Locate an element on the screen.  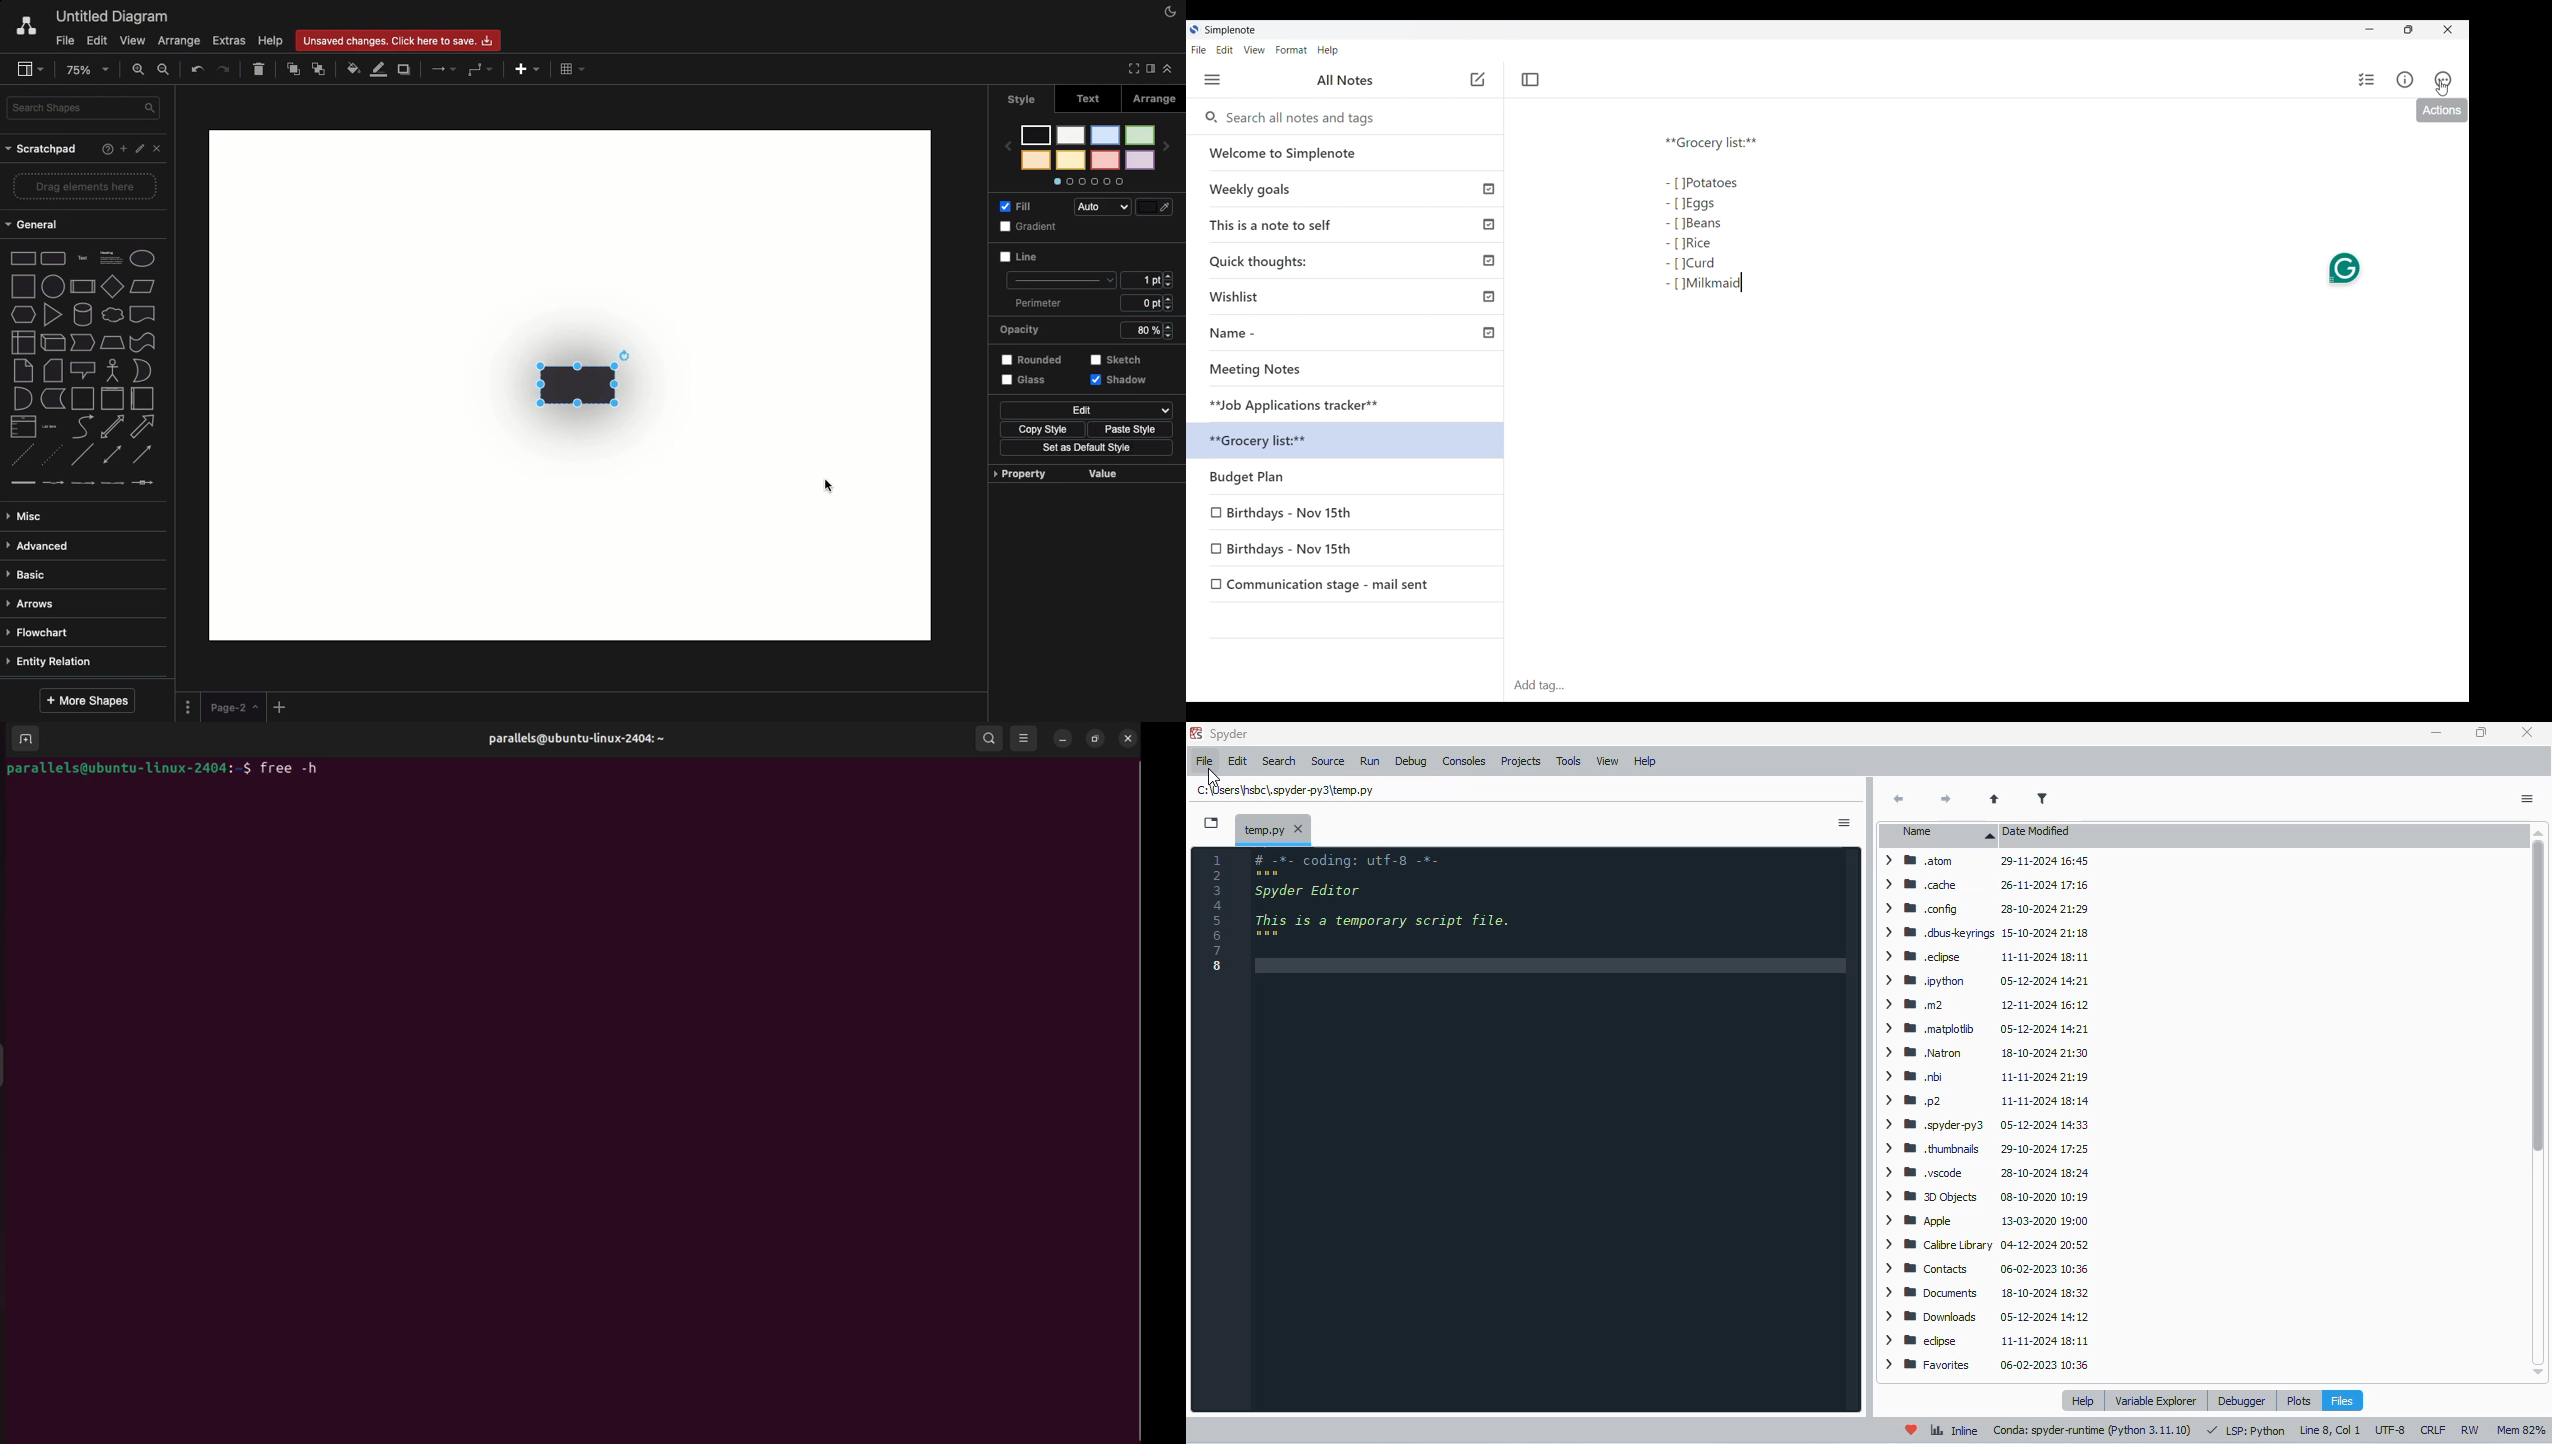
line is located at coordinates (82, 456).